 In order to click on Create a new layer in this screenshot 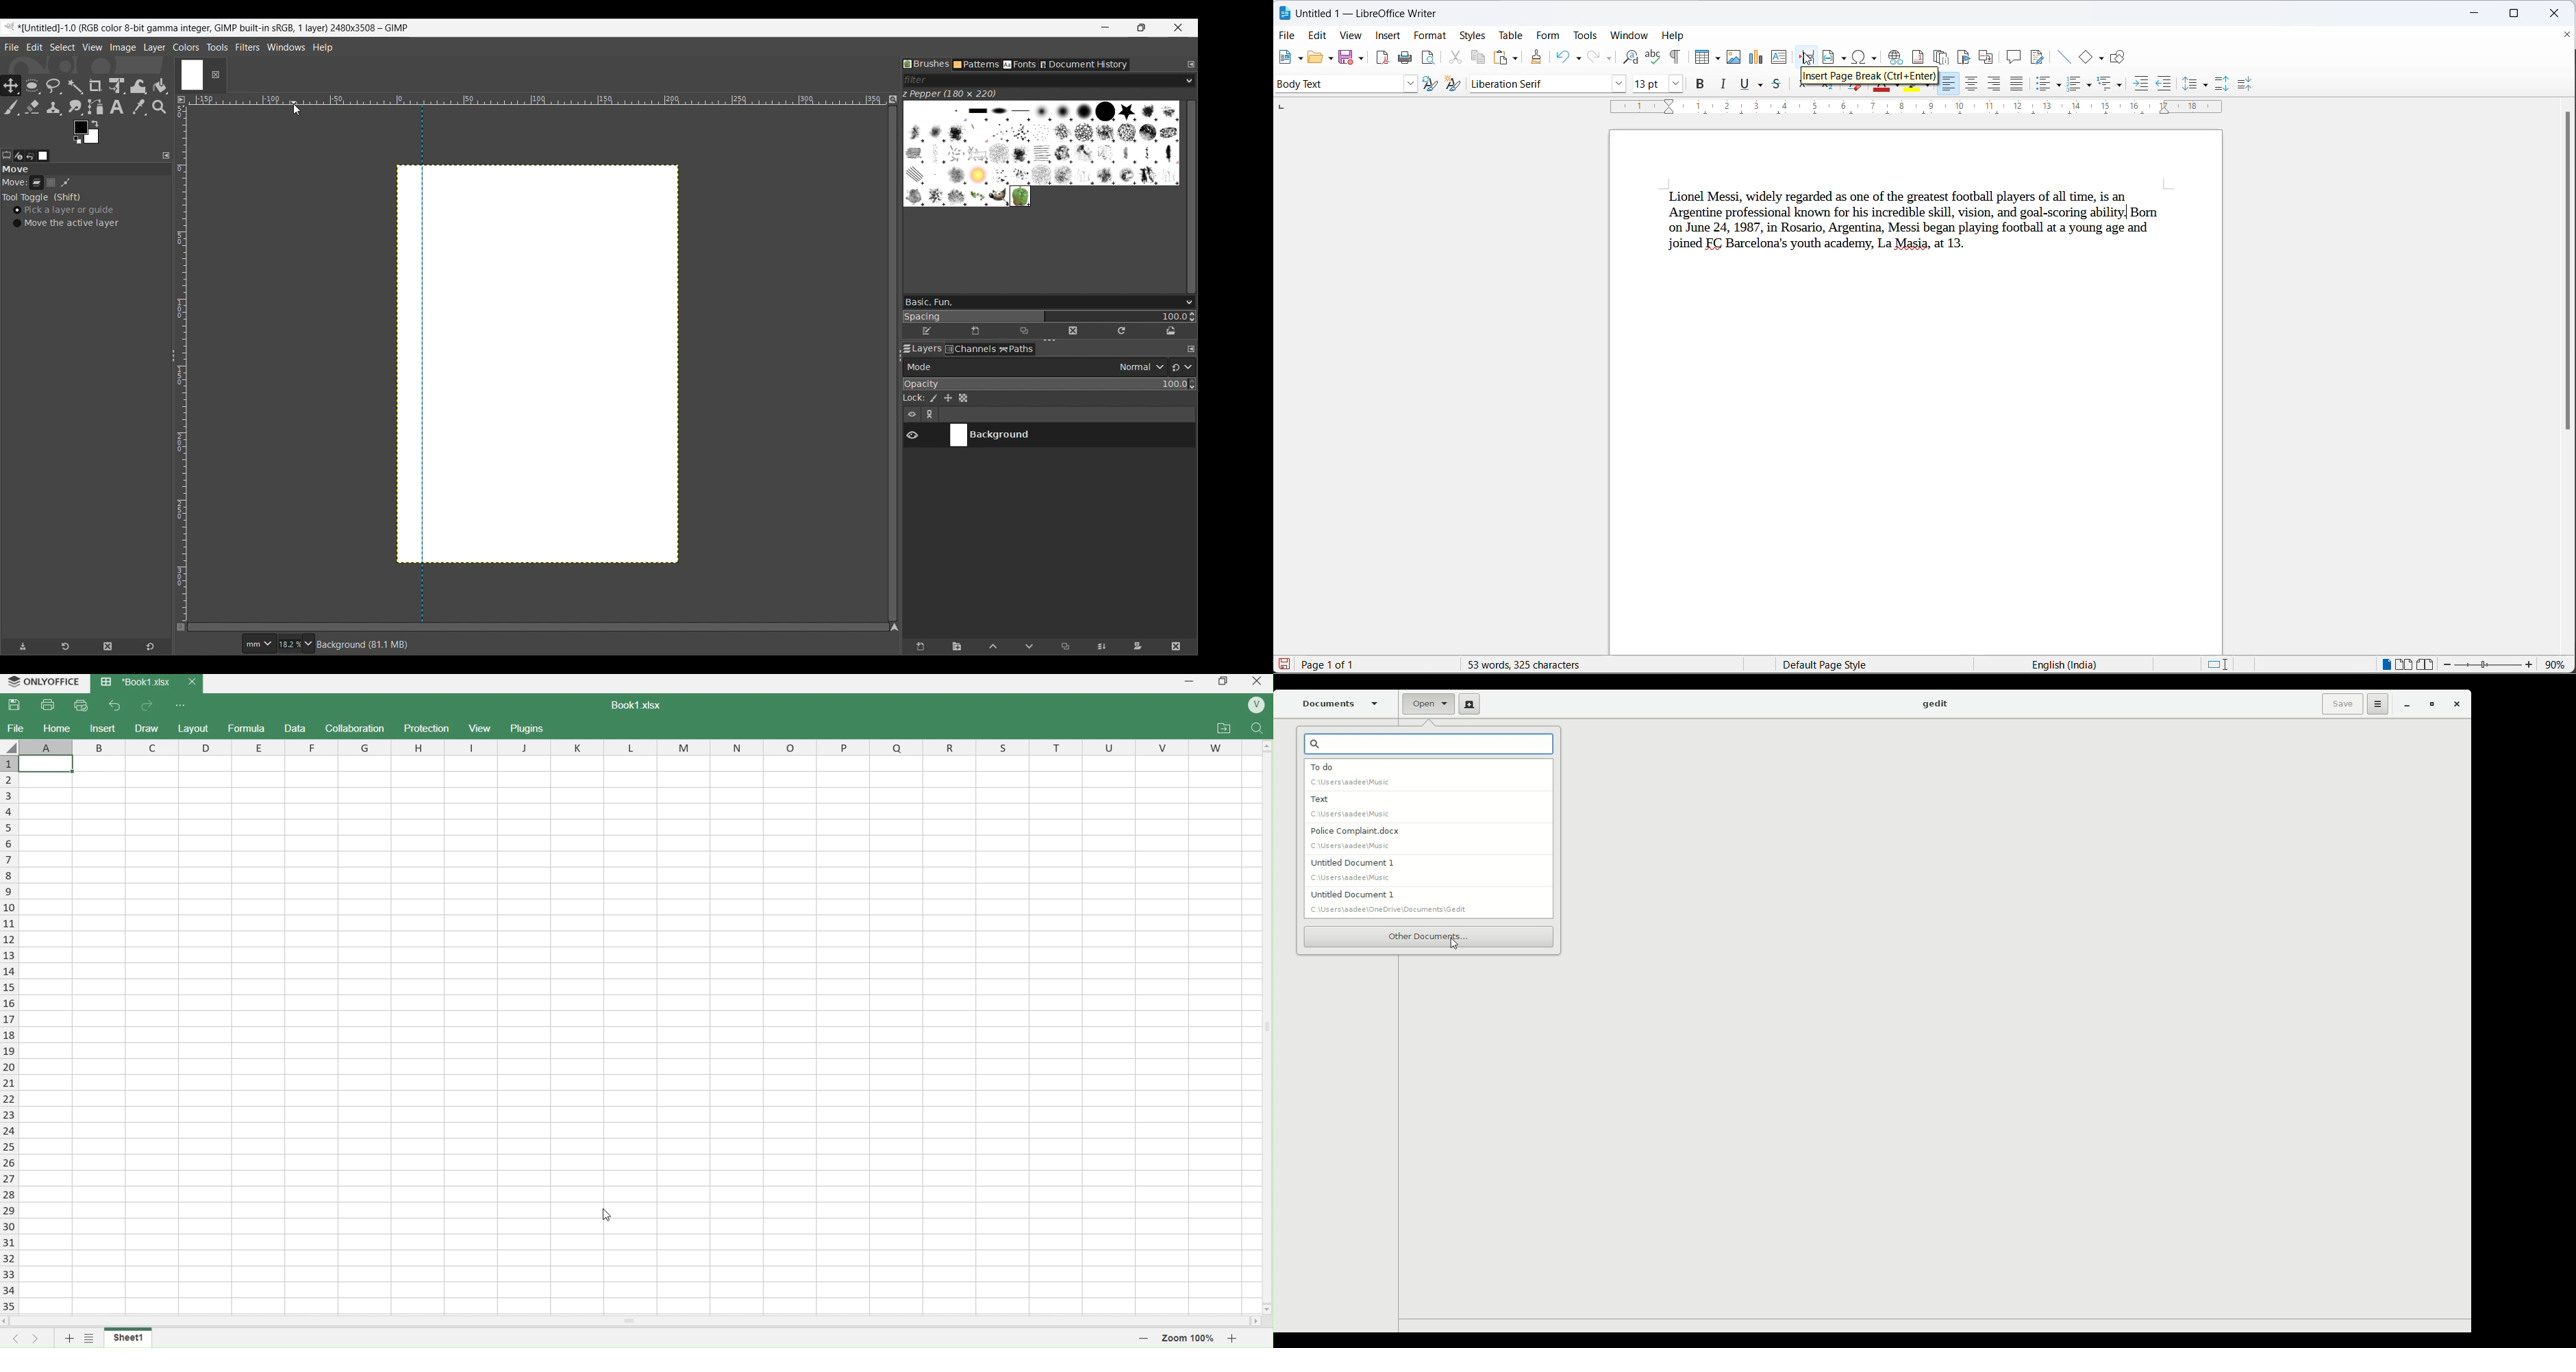, I will do `click(920, 647)`.